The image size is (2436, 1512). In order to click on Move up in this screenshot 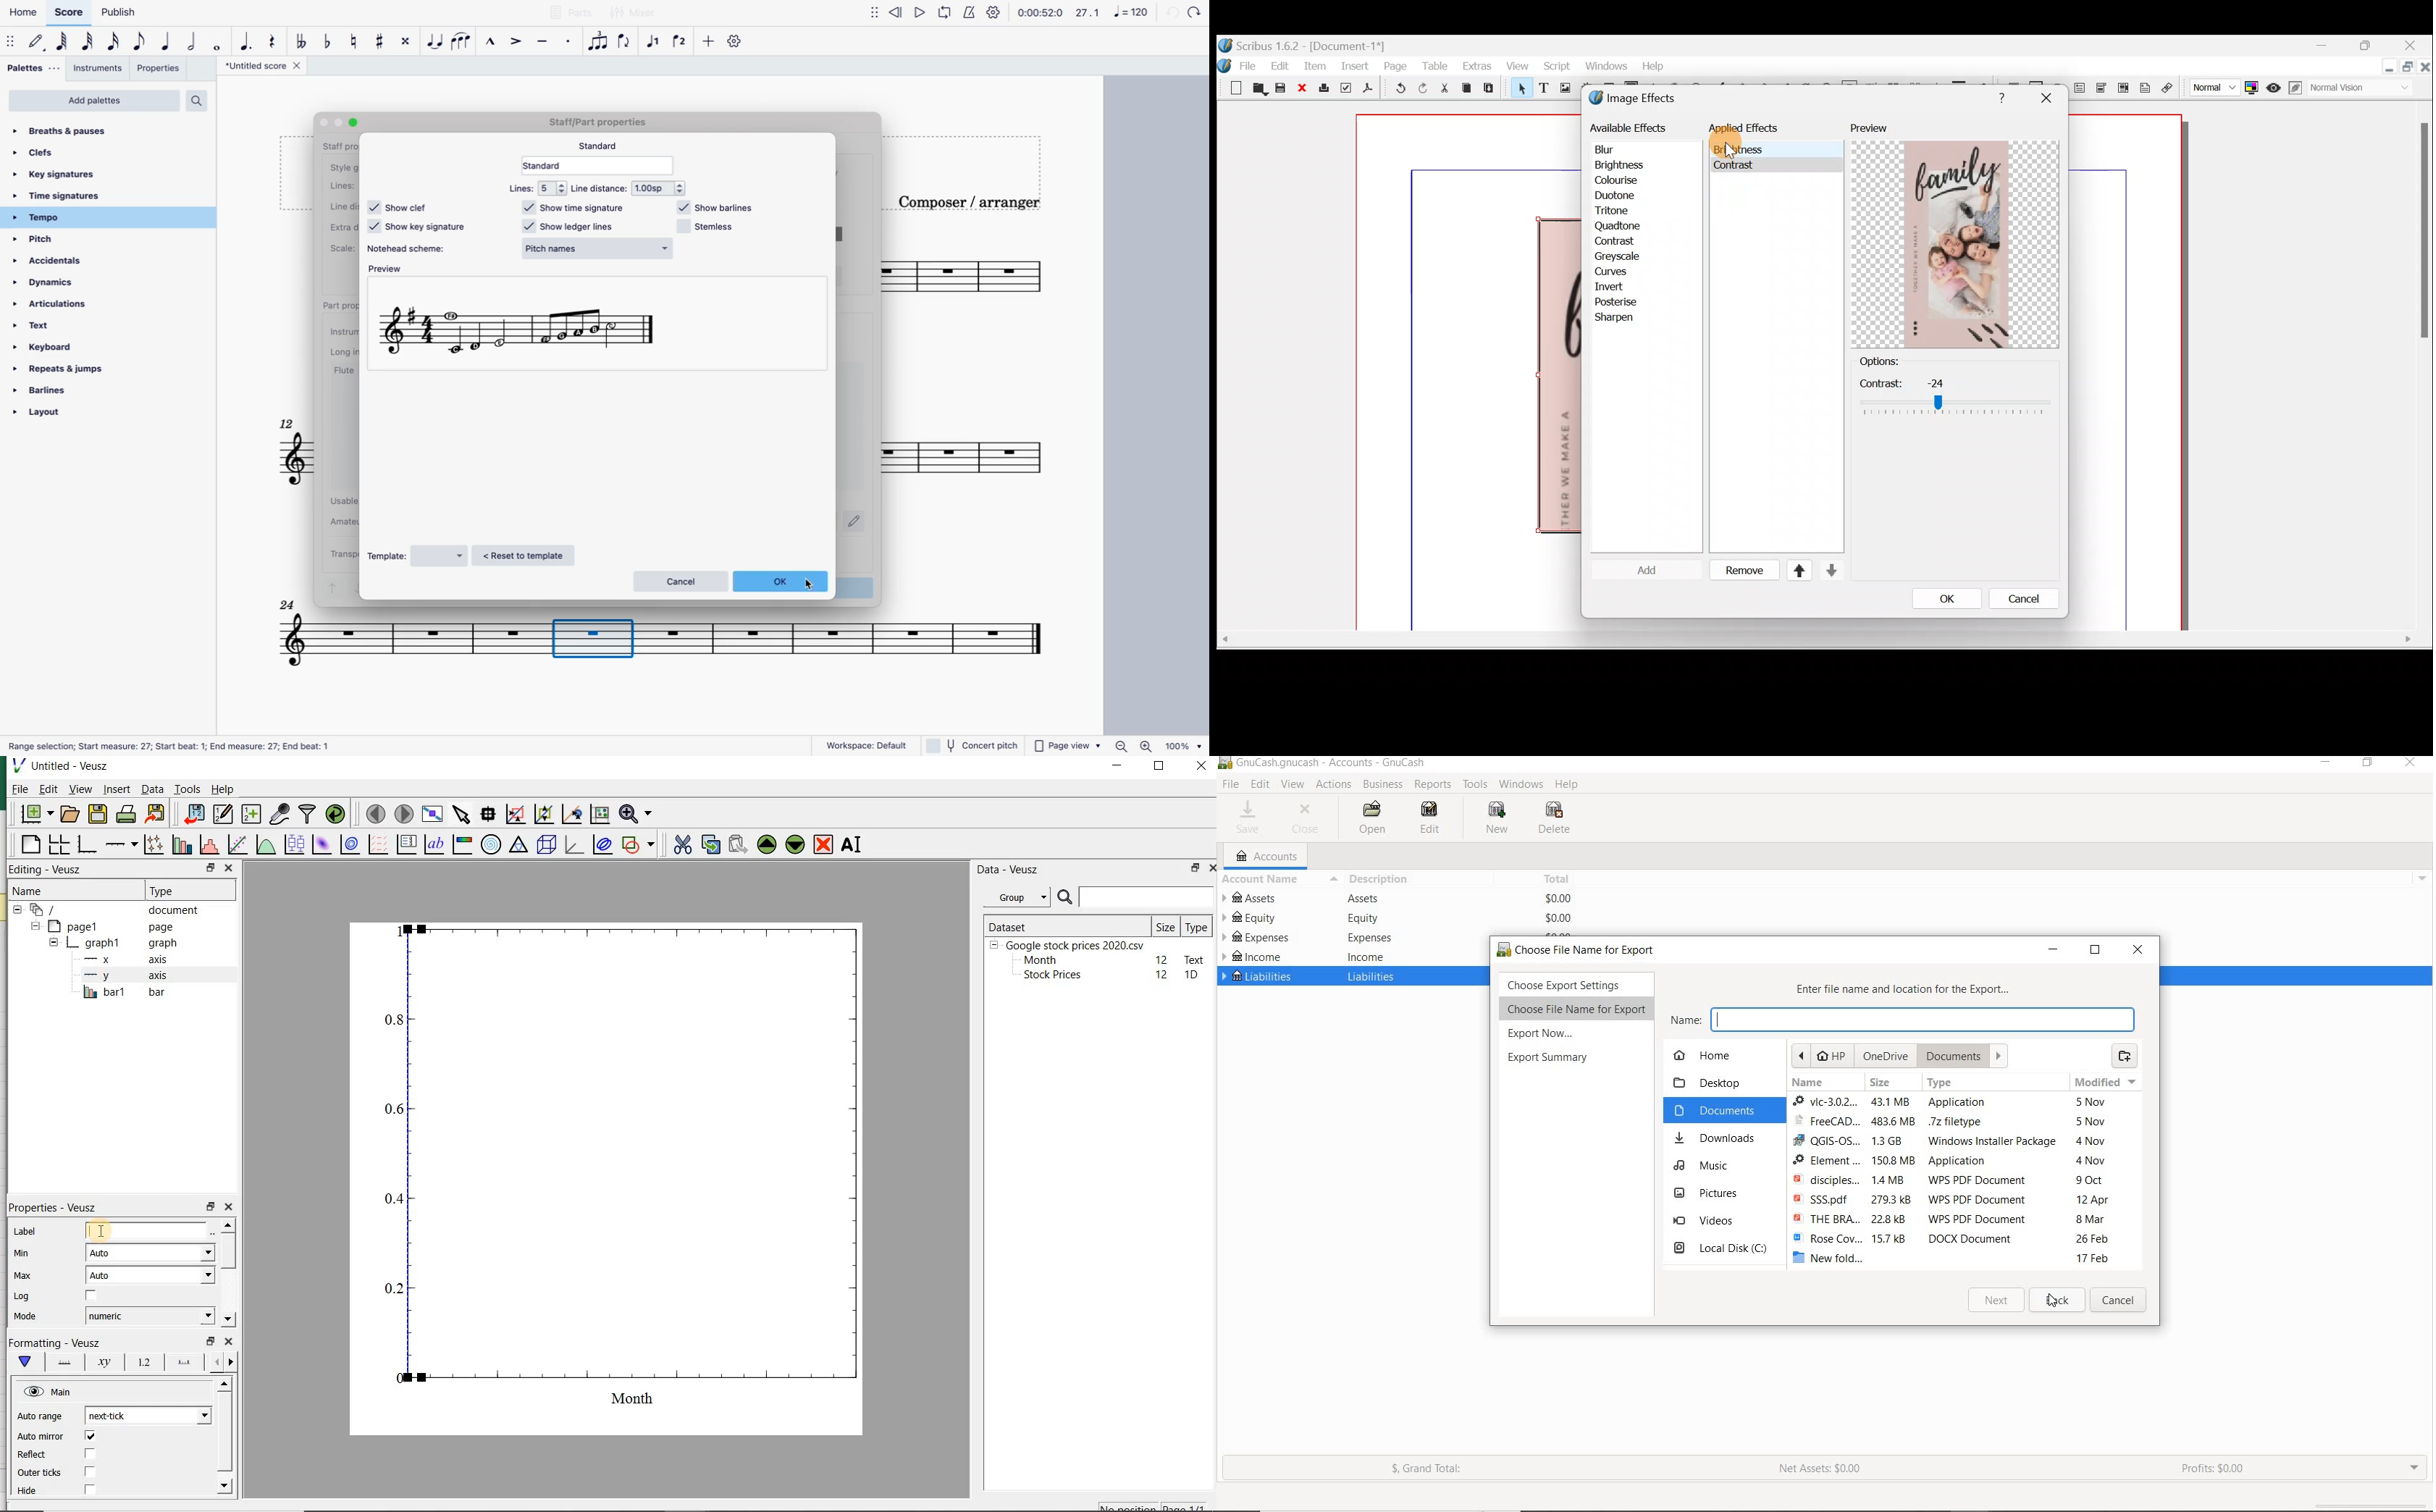, I will do `click(1794, 570)`.